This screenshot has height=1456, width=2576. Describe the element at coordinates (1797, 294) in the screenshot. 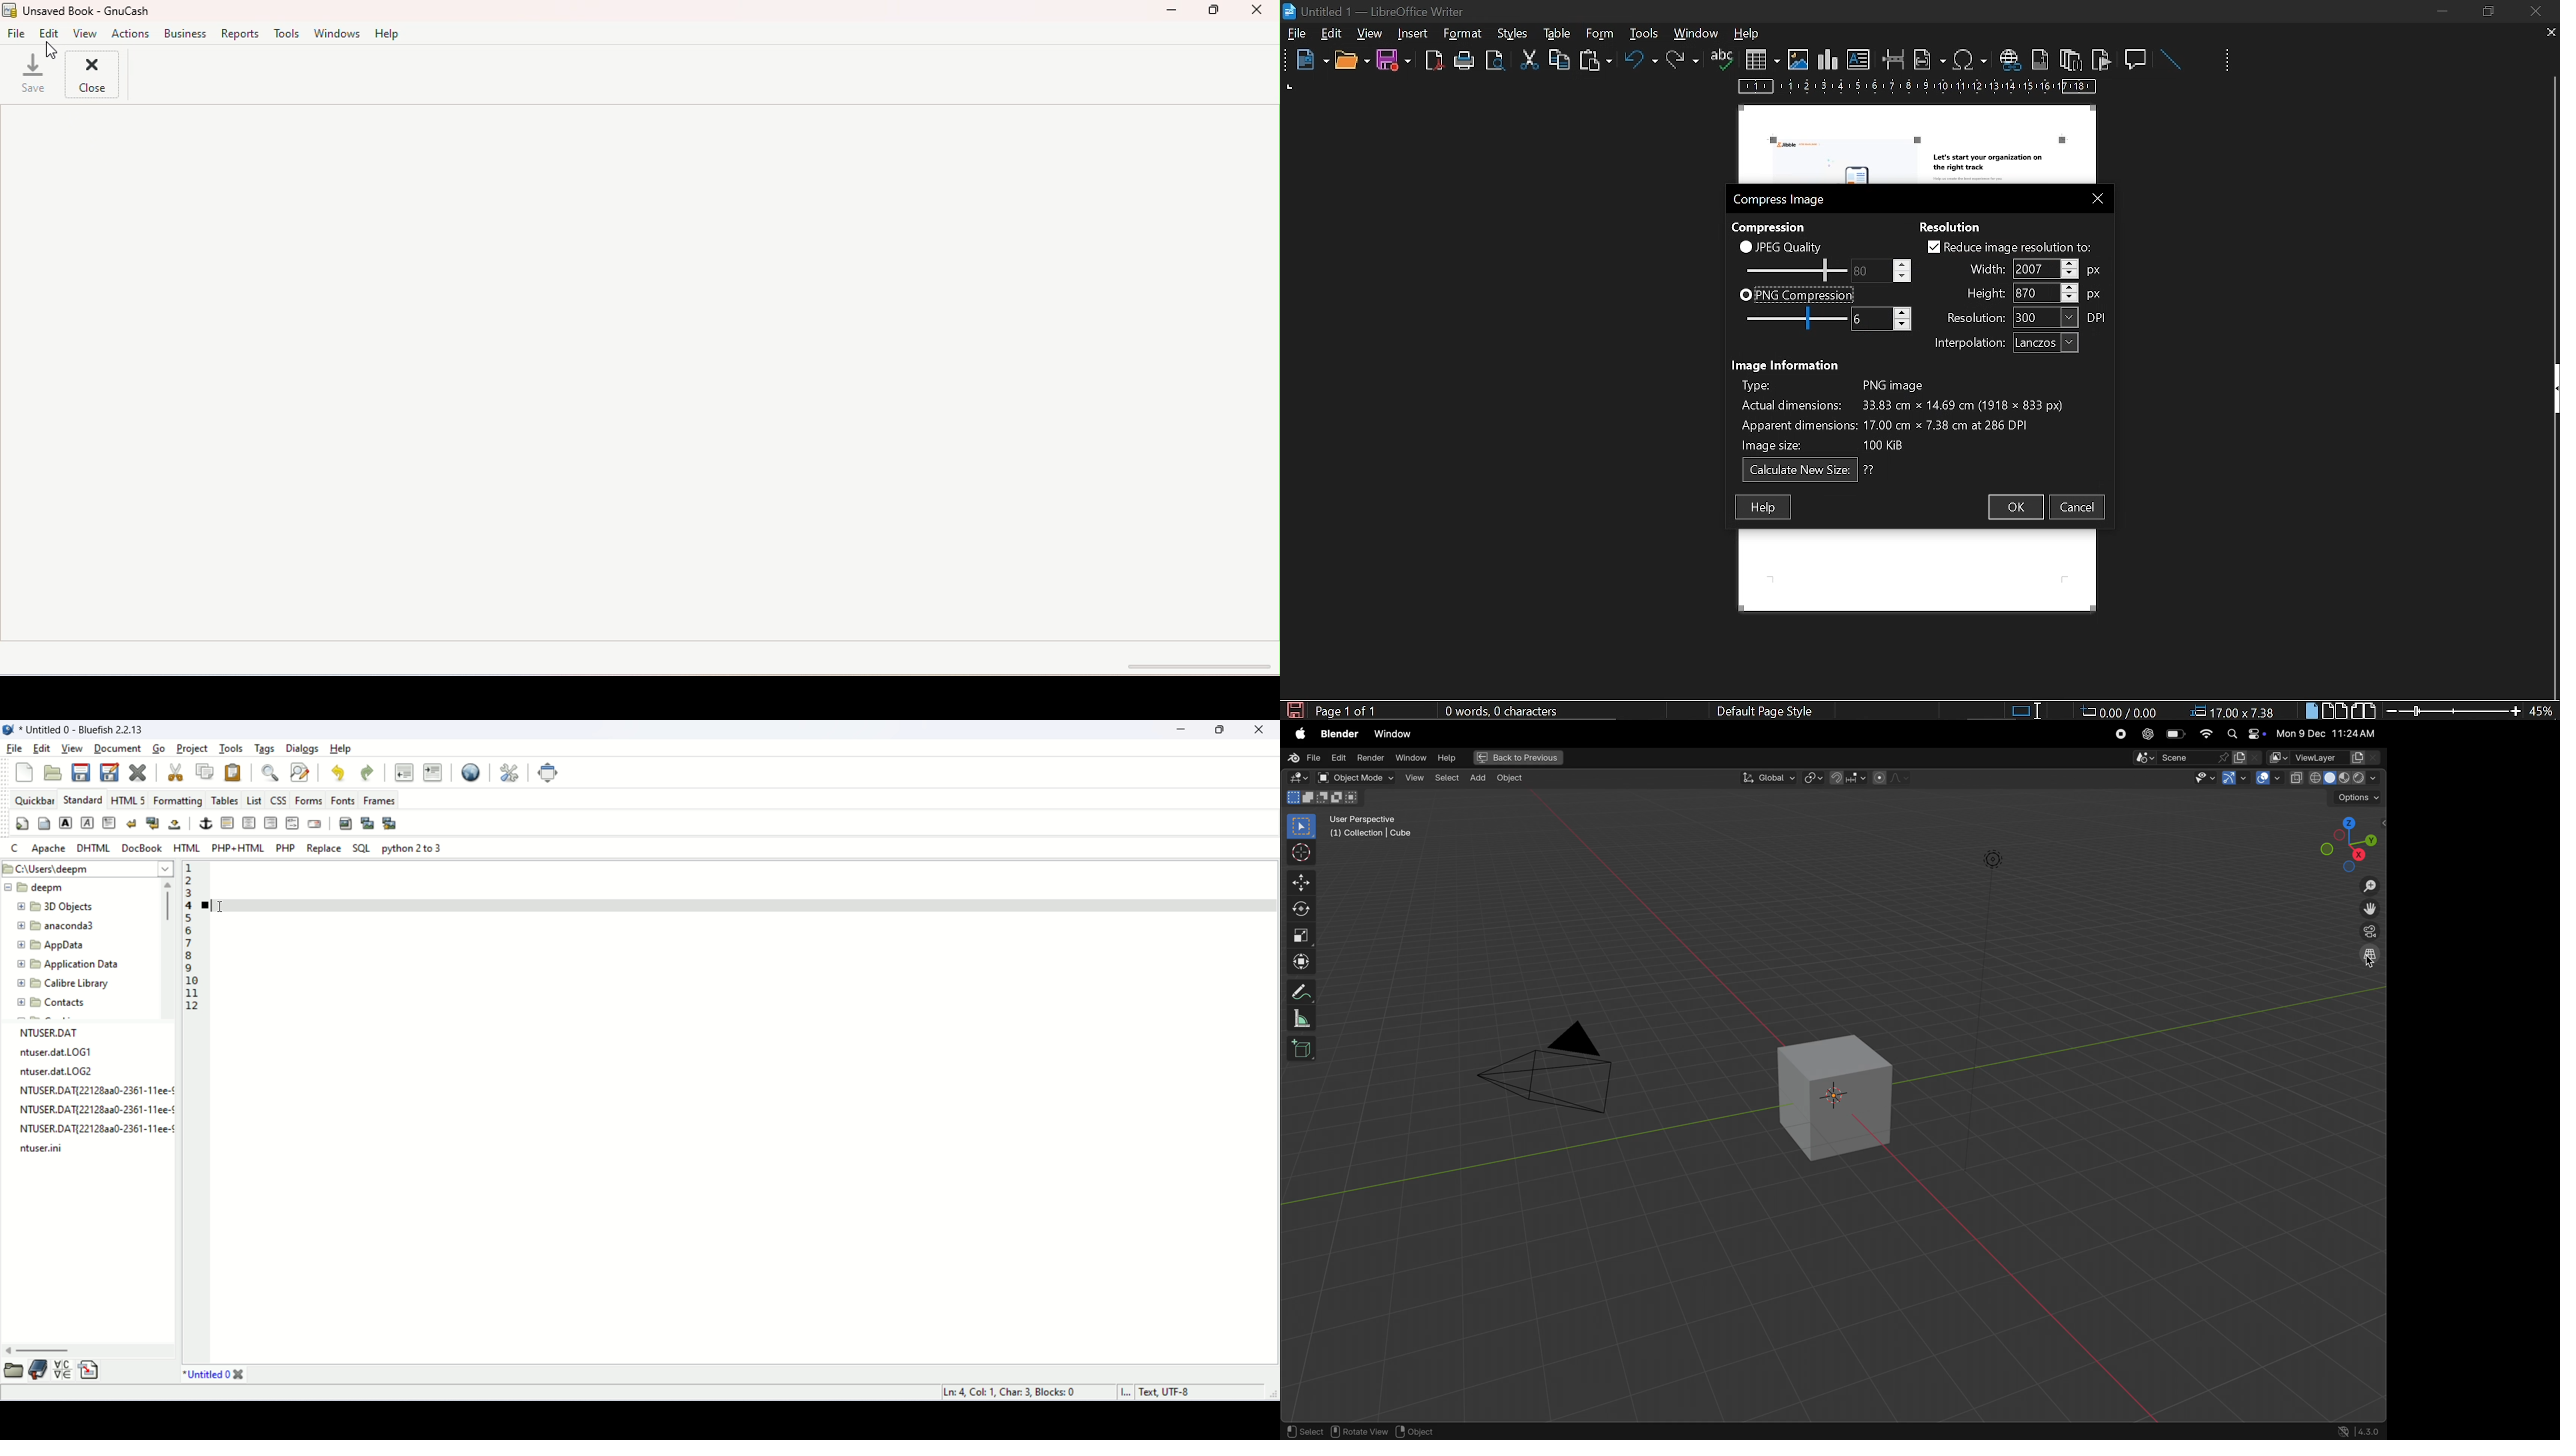

I see `png compression` at that location.